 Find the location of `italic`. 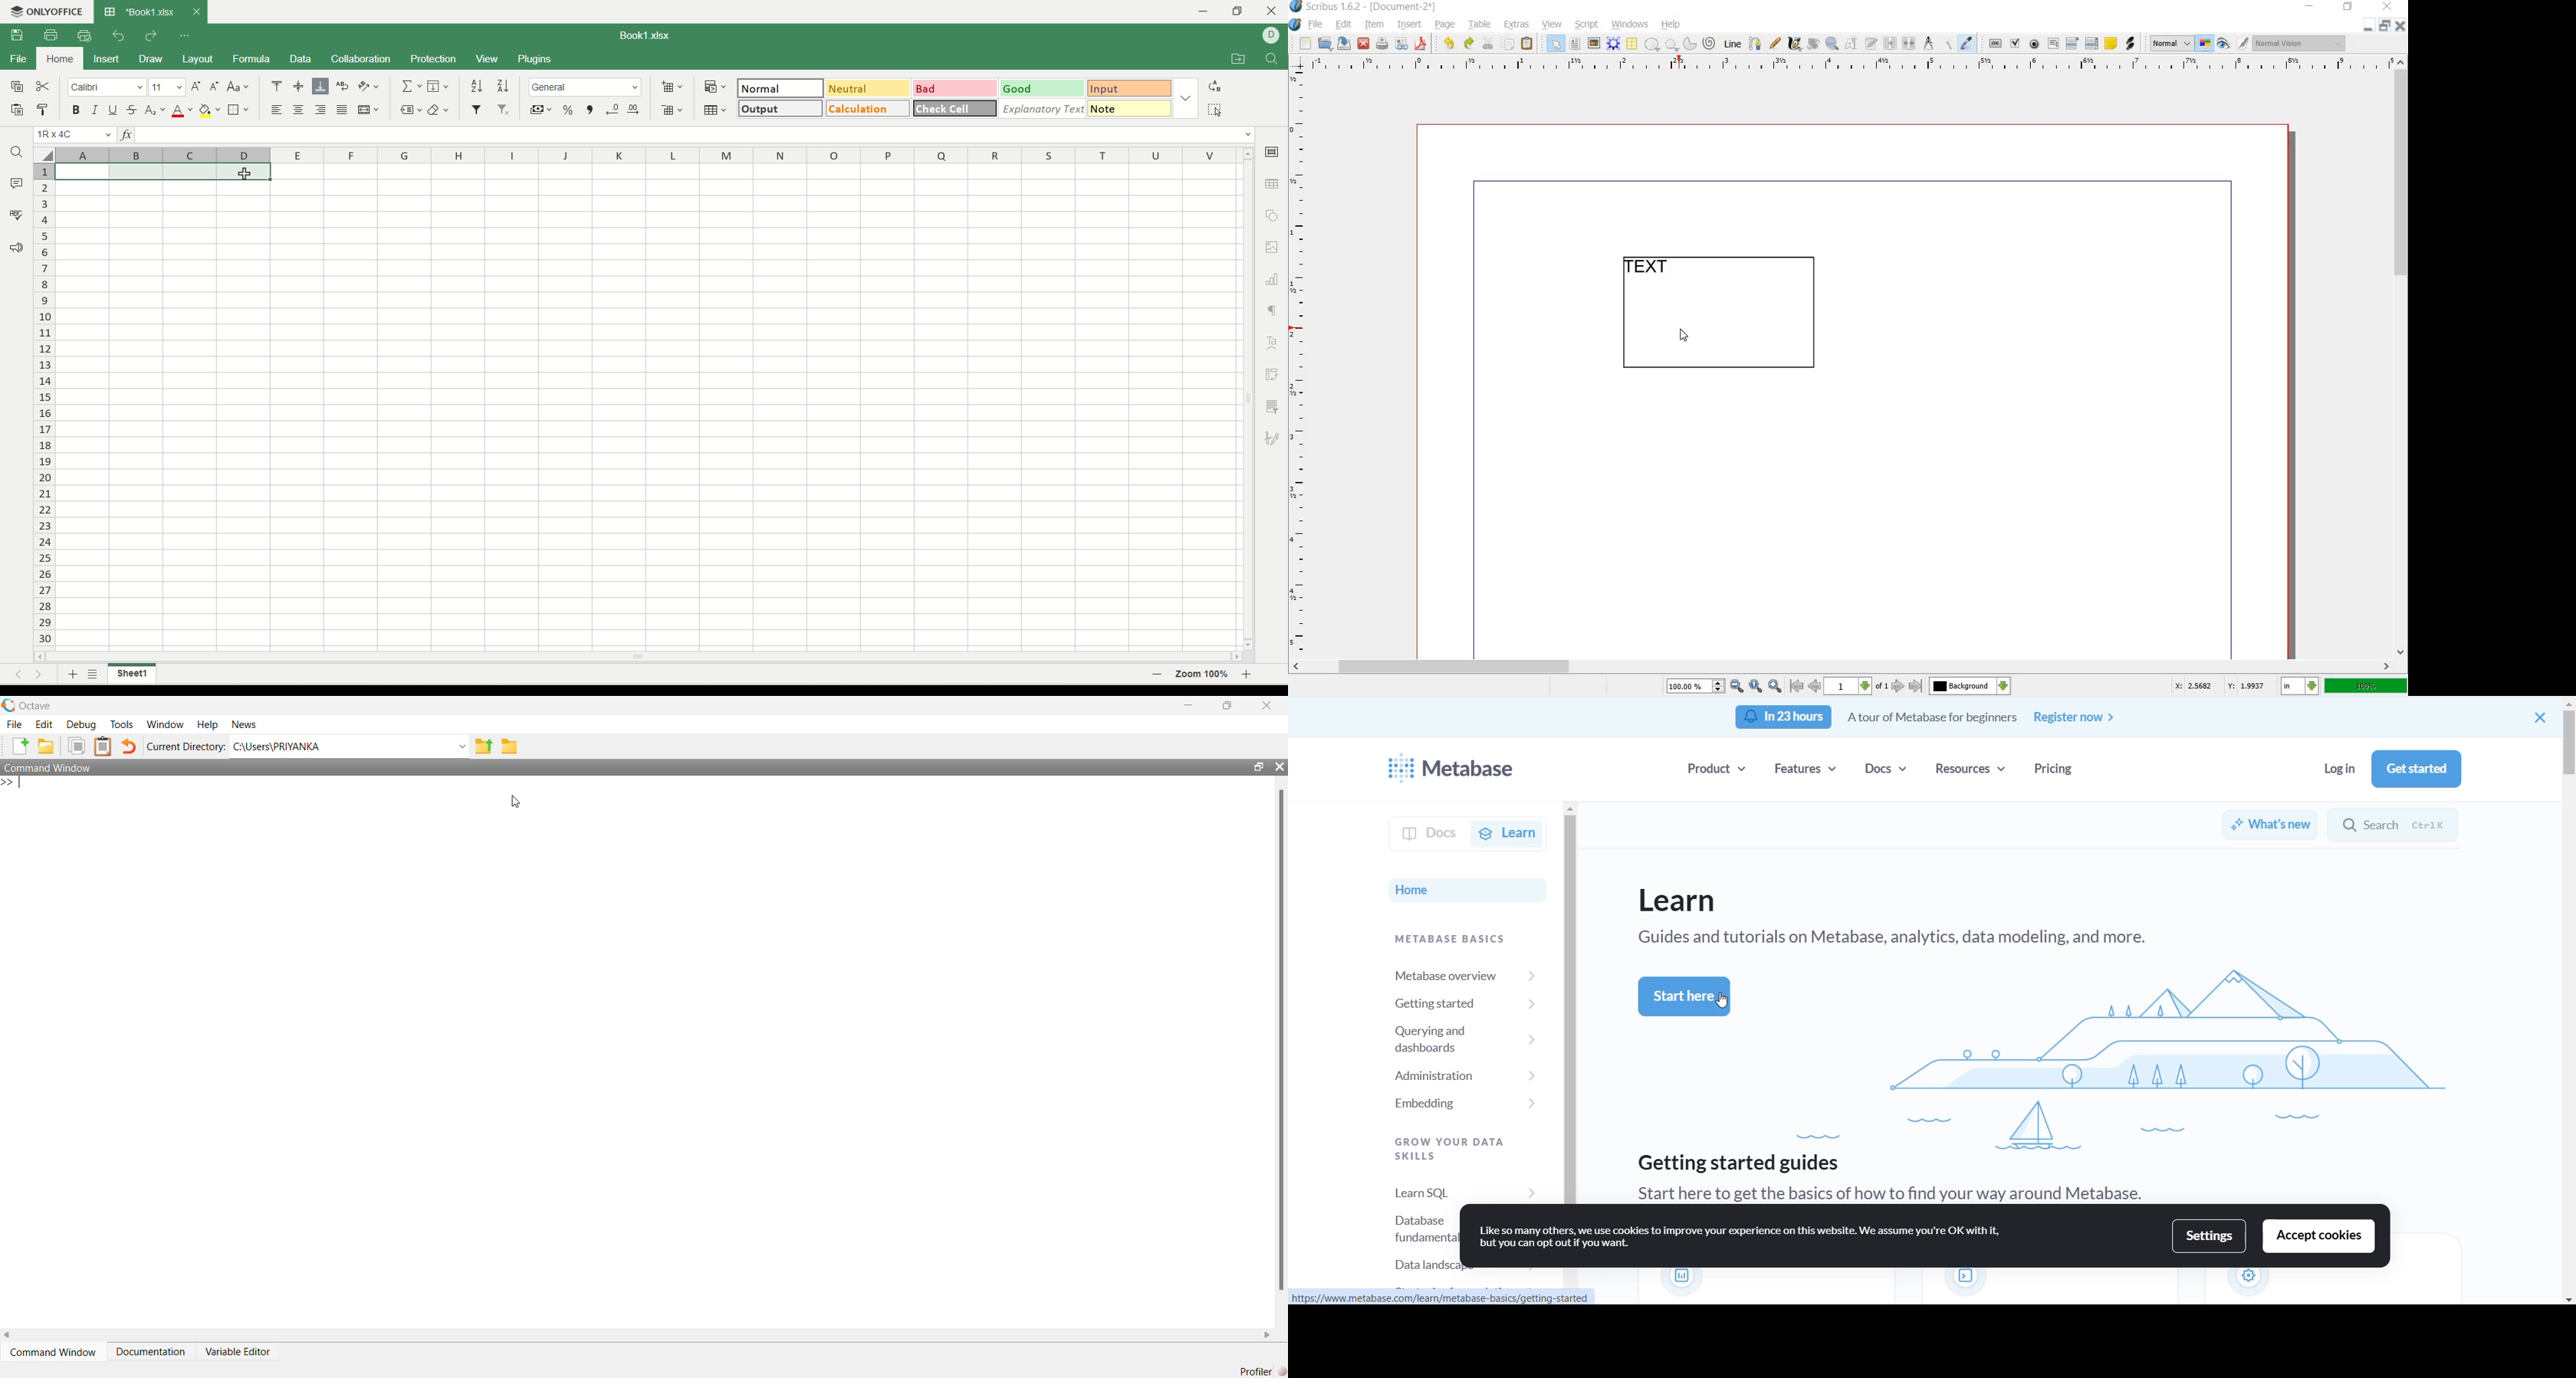

italic is located at coordinates (96, 109).